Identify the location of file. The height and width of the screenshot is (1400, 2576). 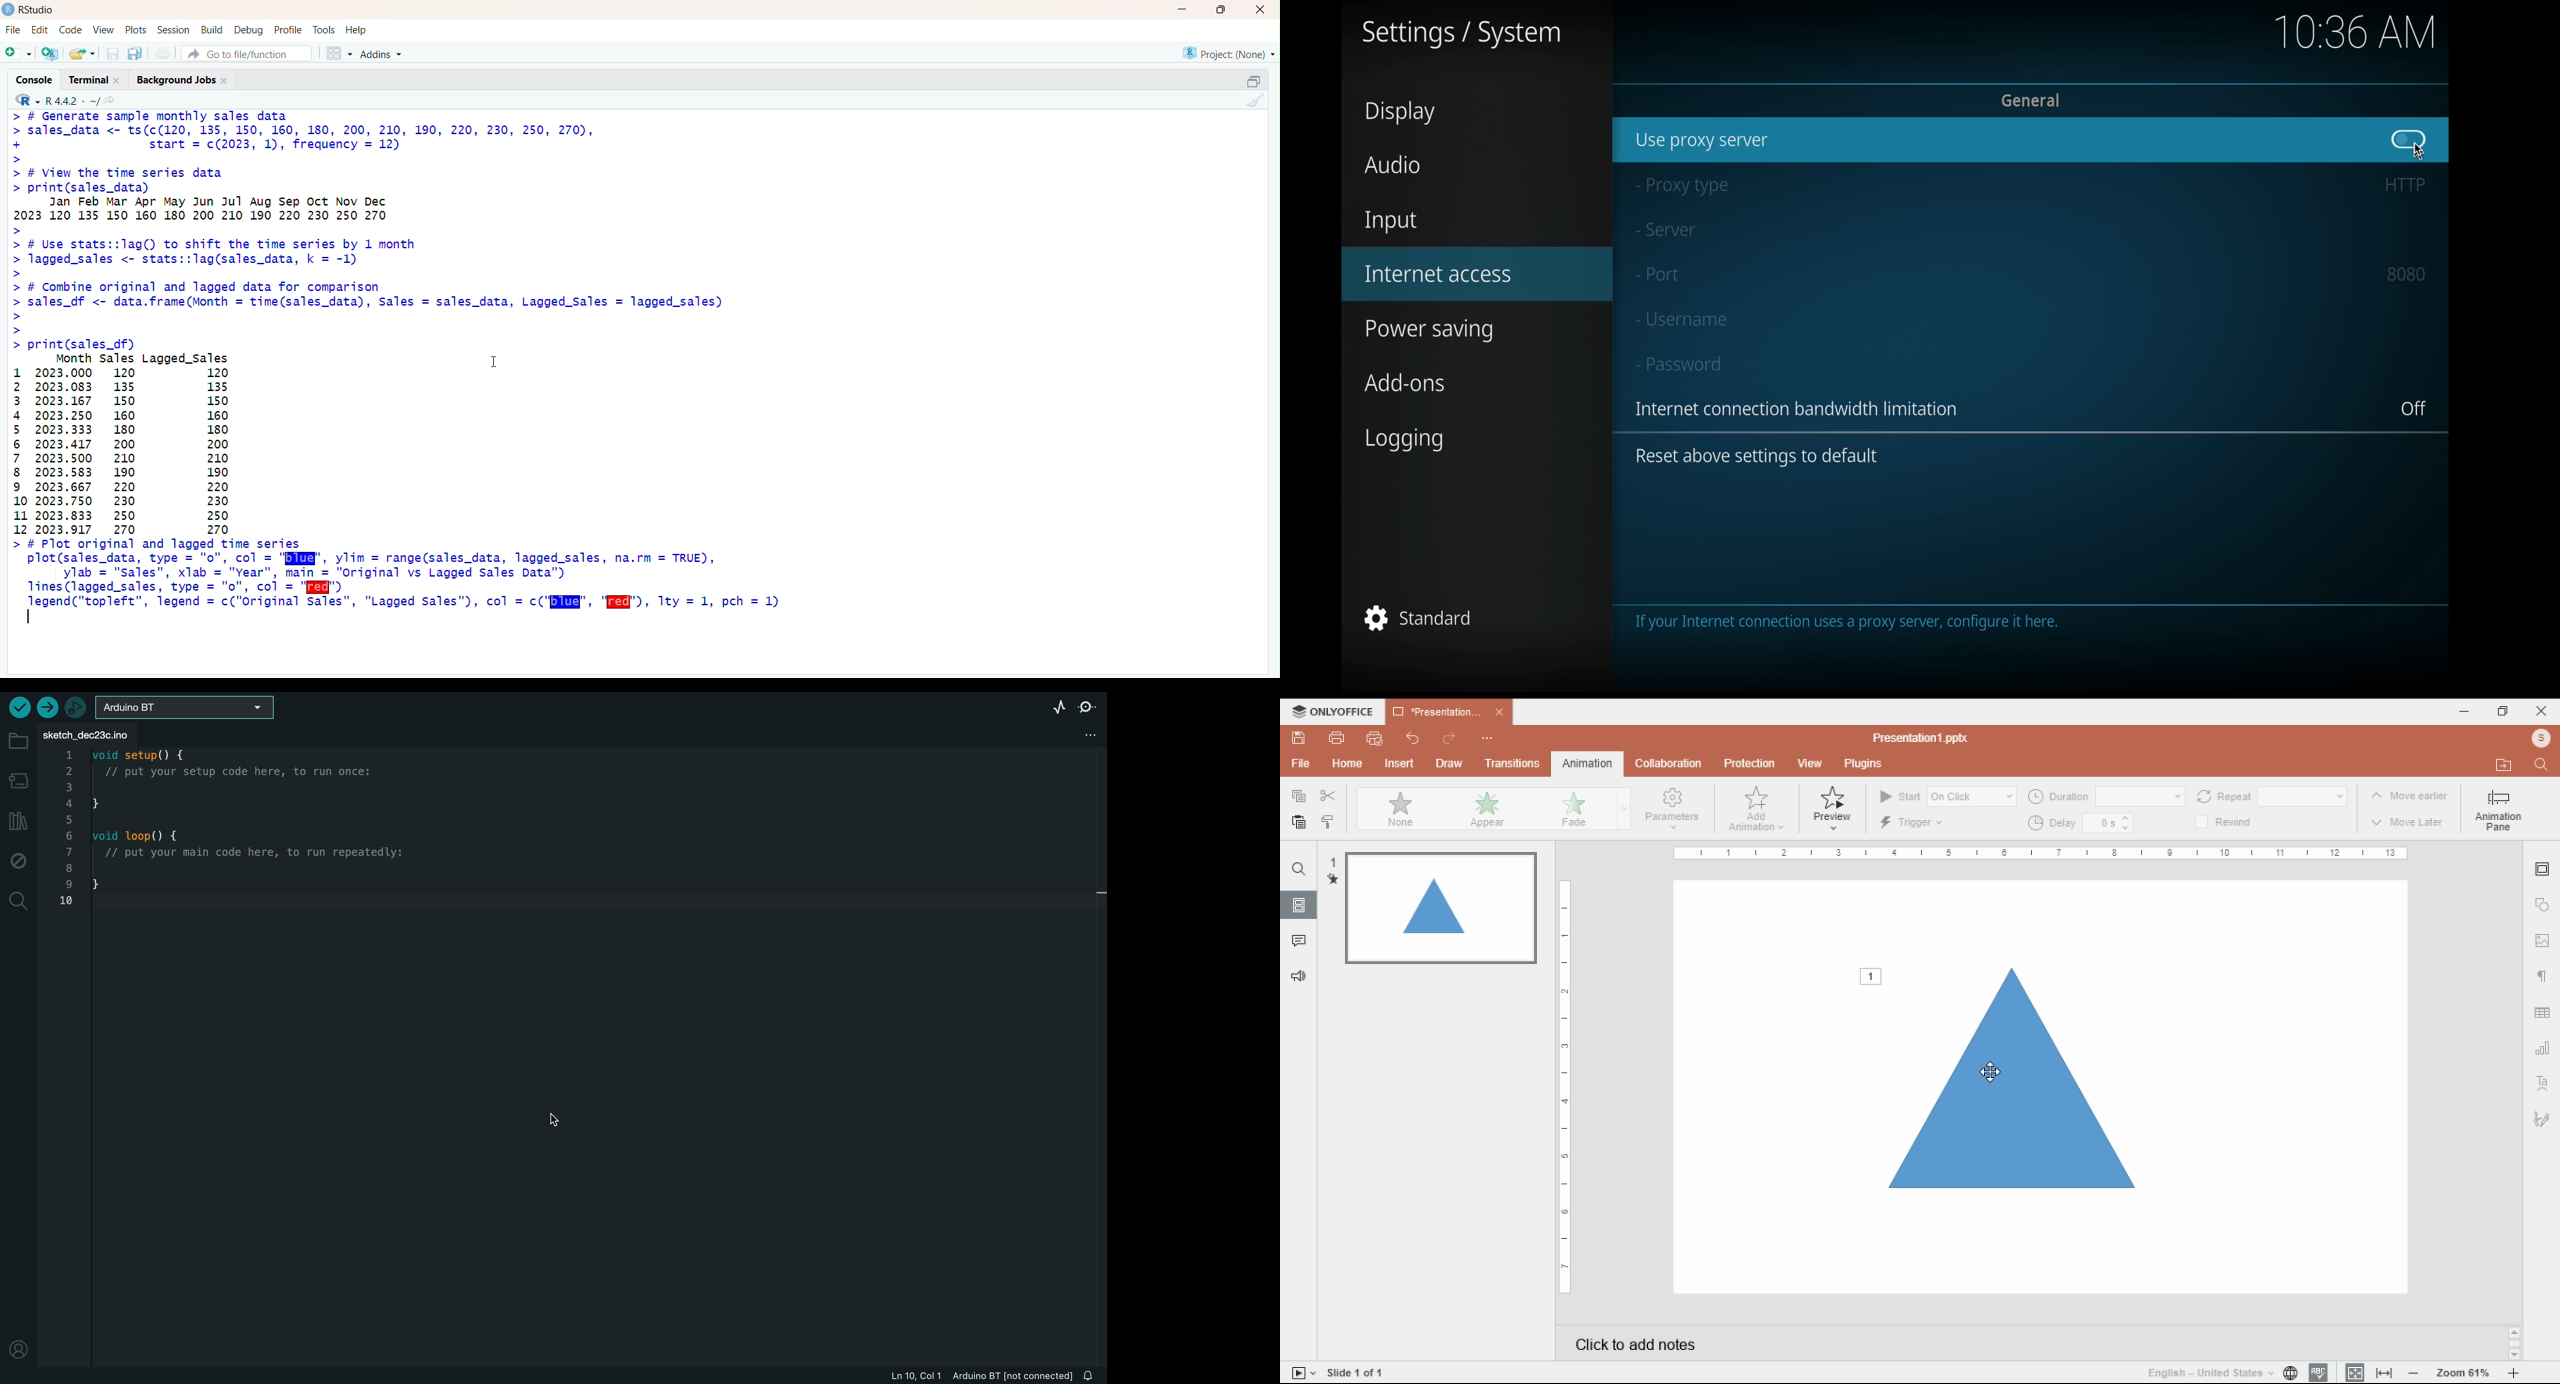
(11, 29).